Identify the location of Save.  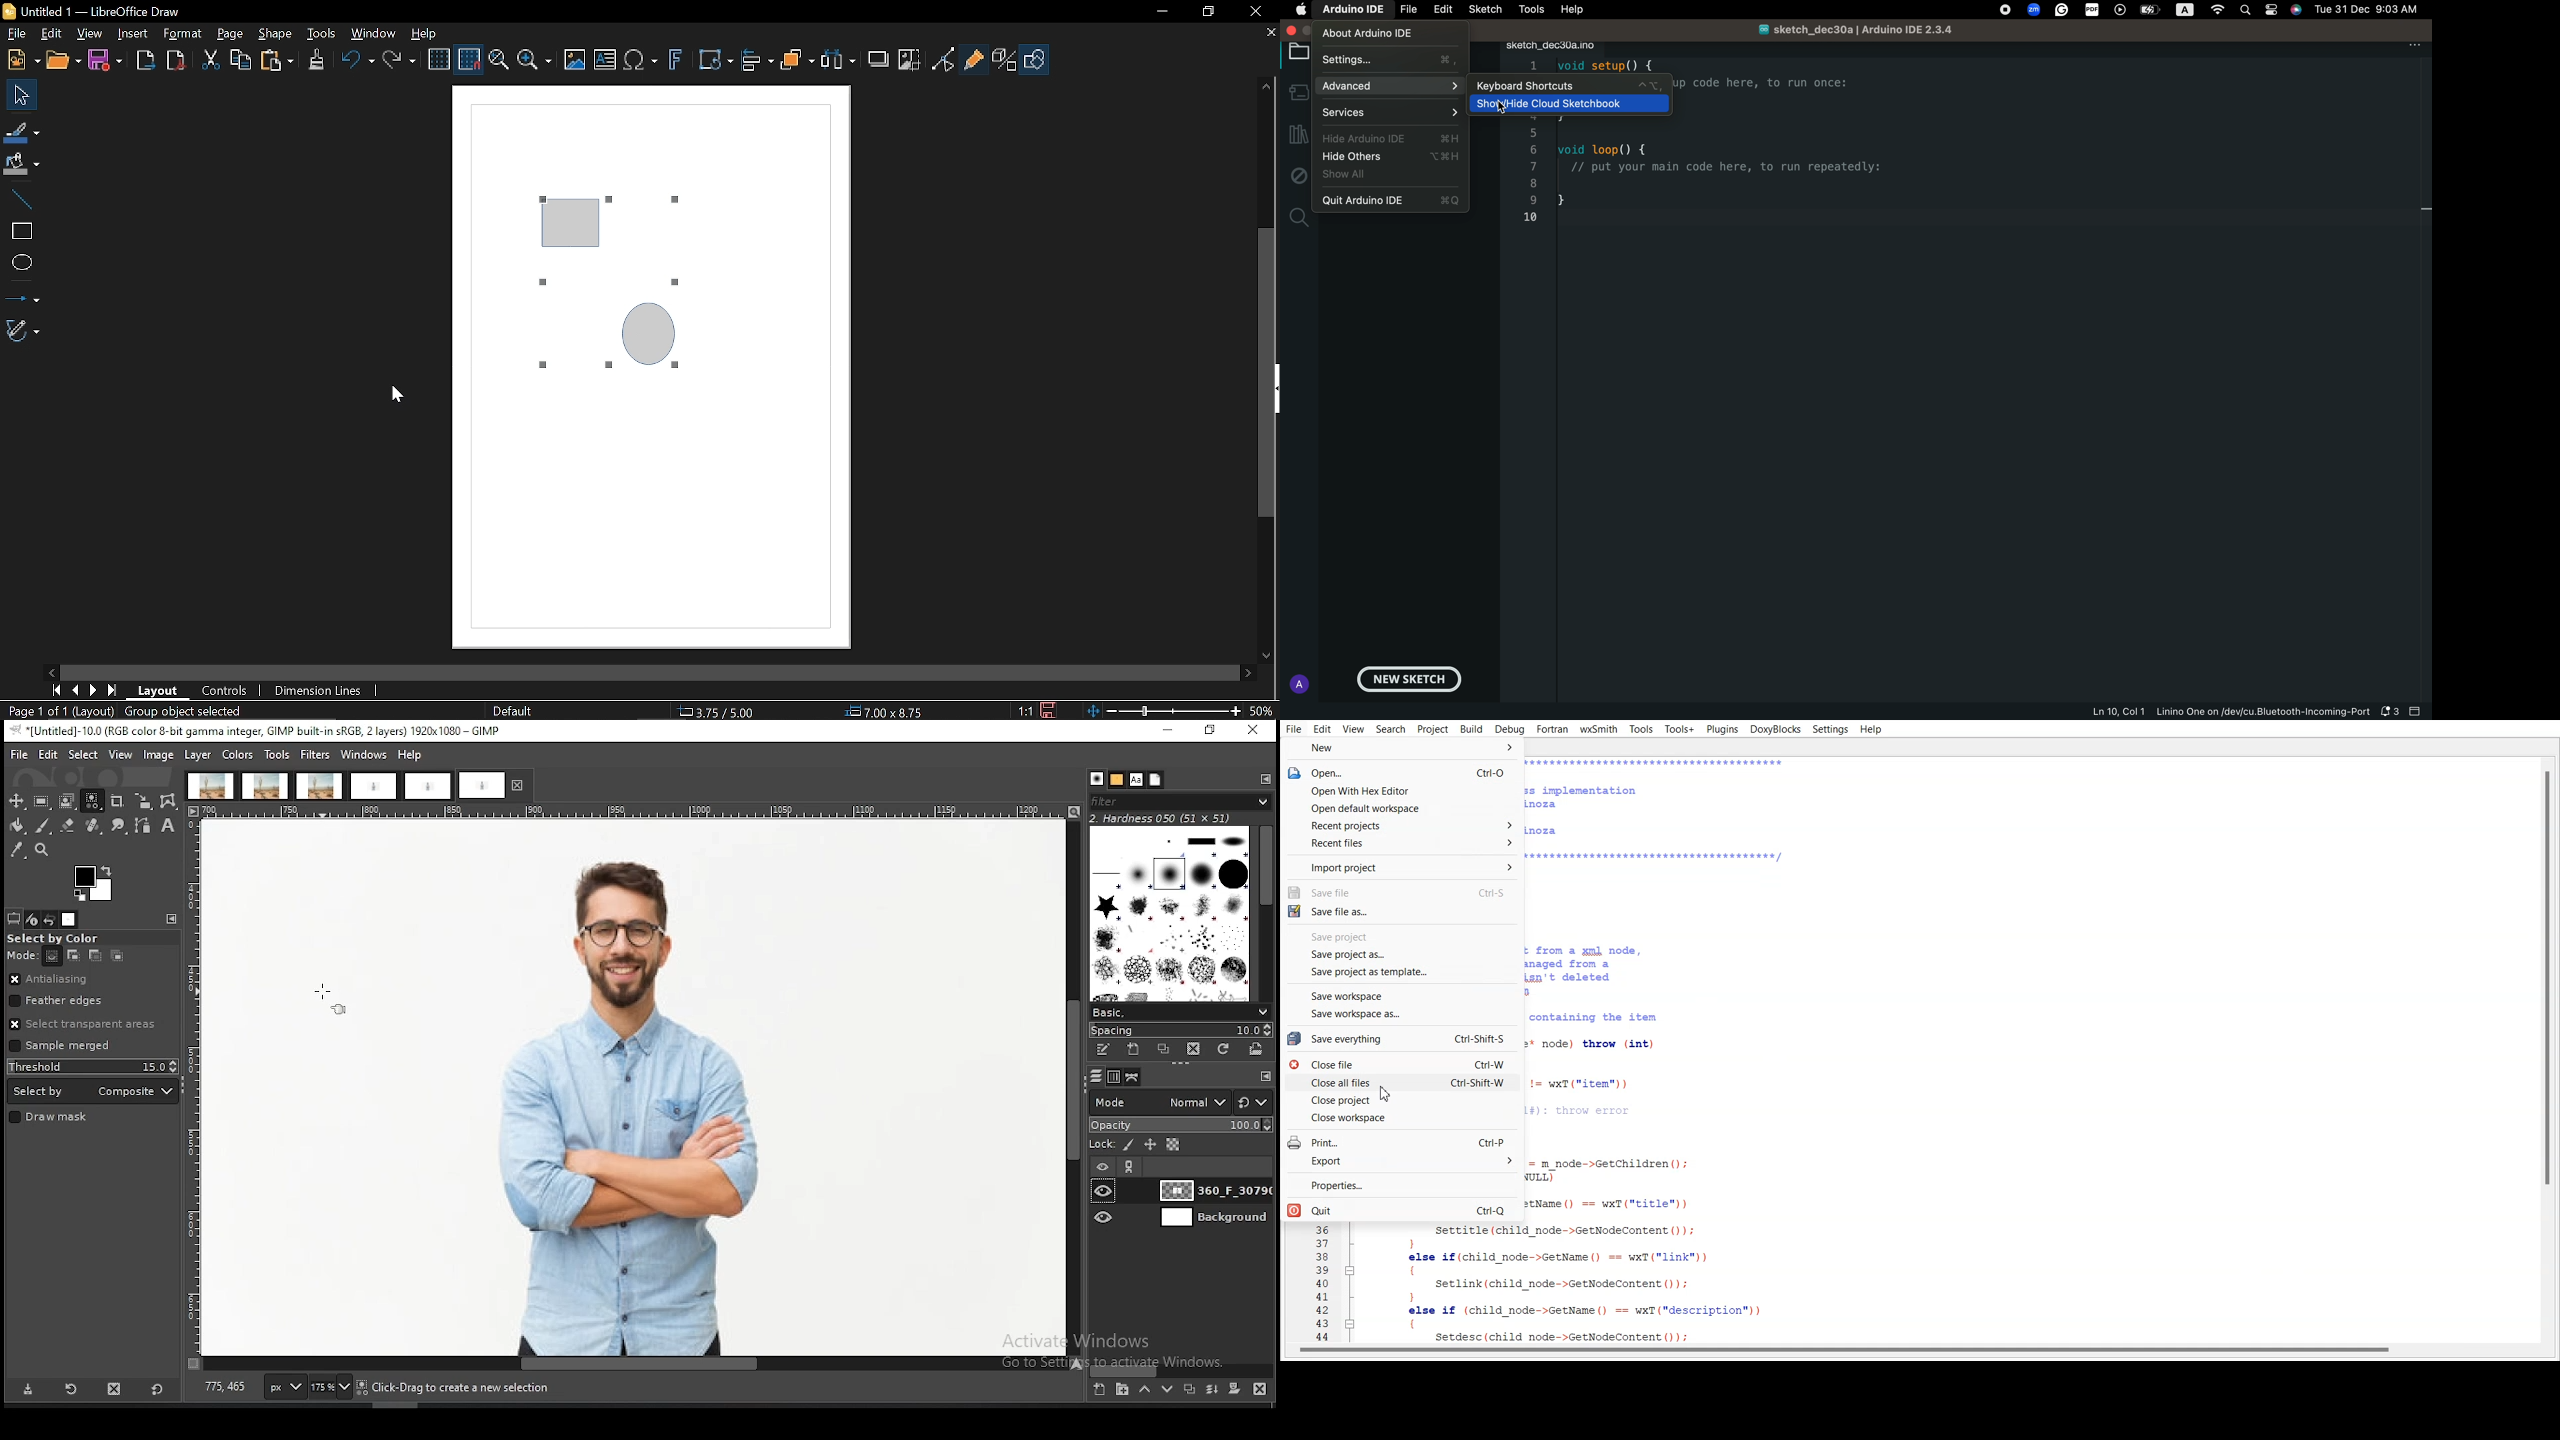
(108, 61).